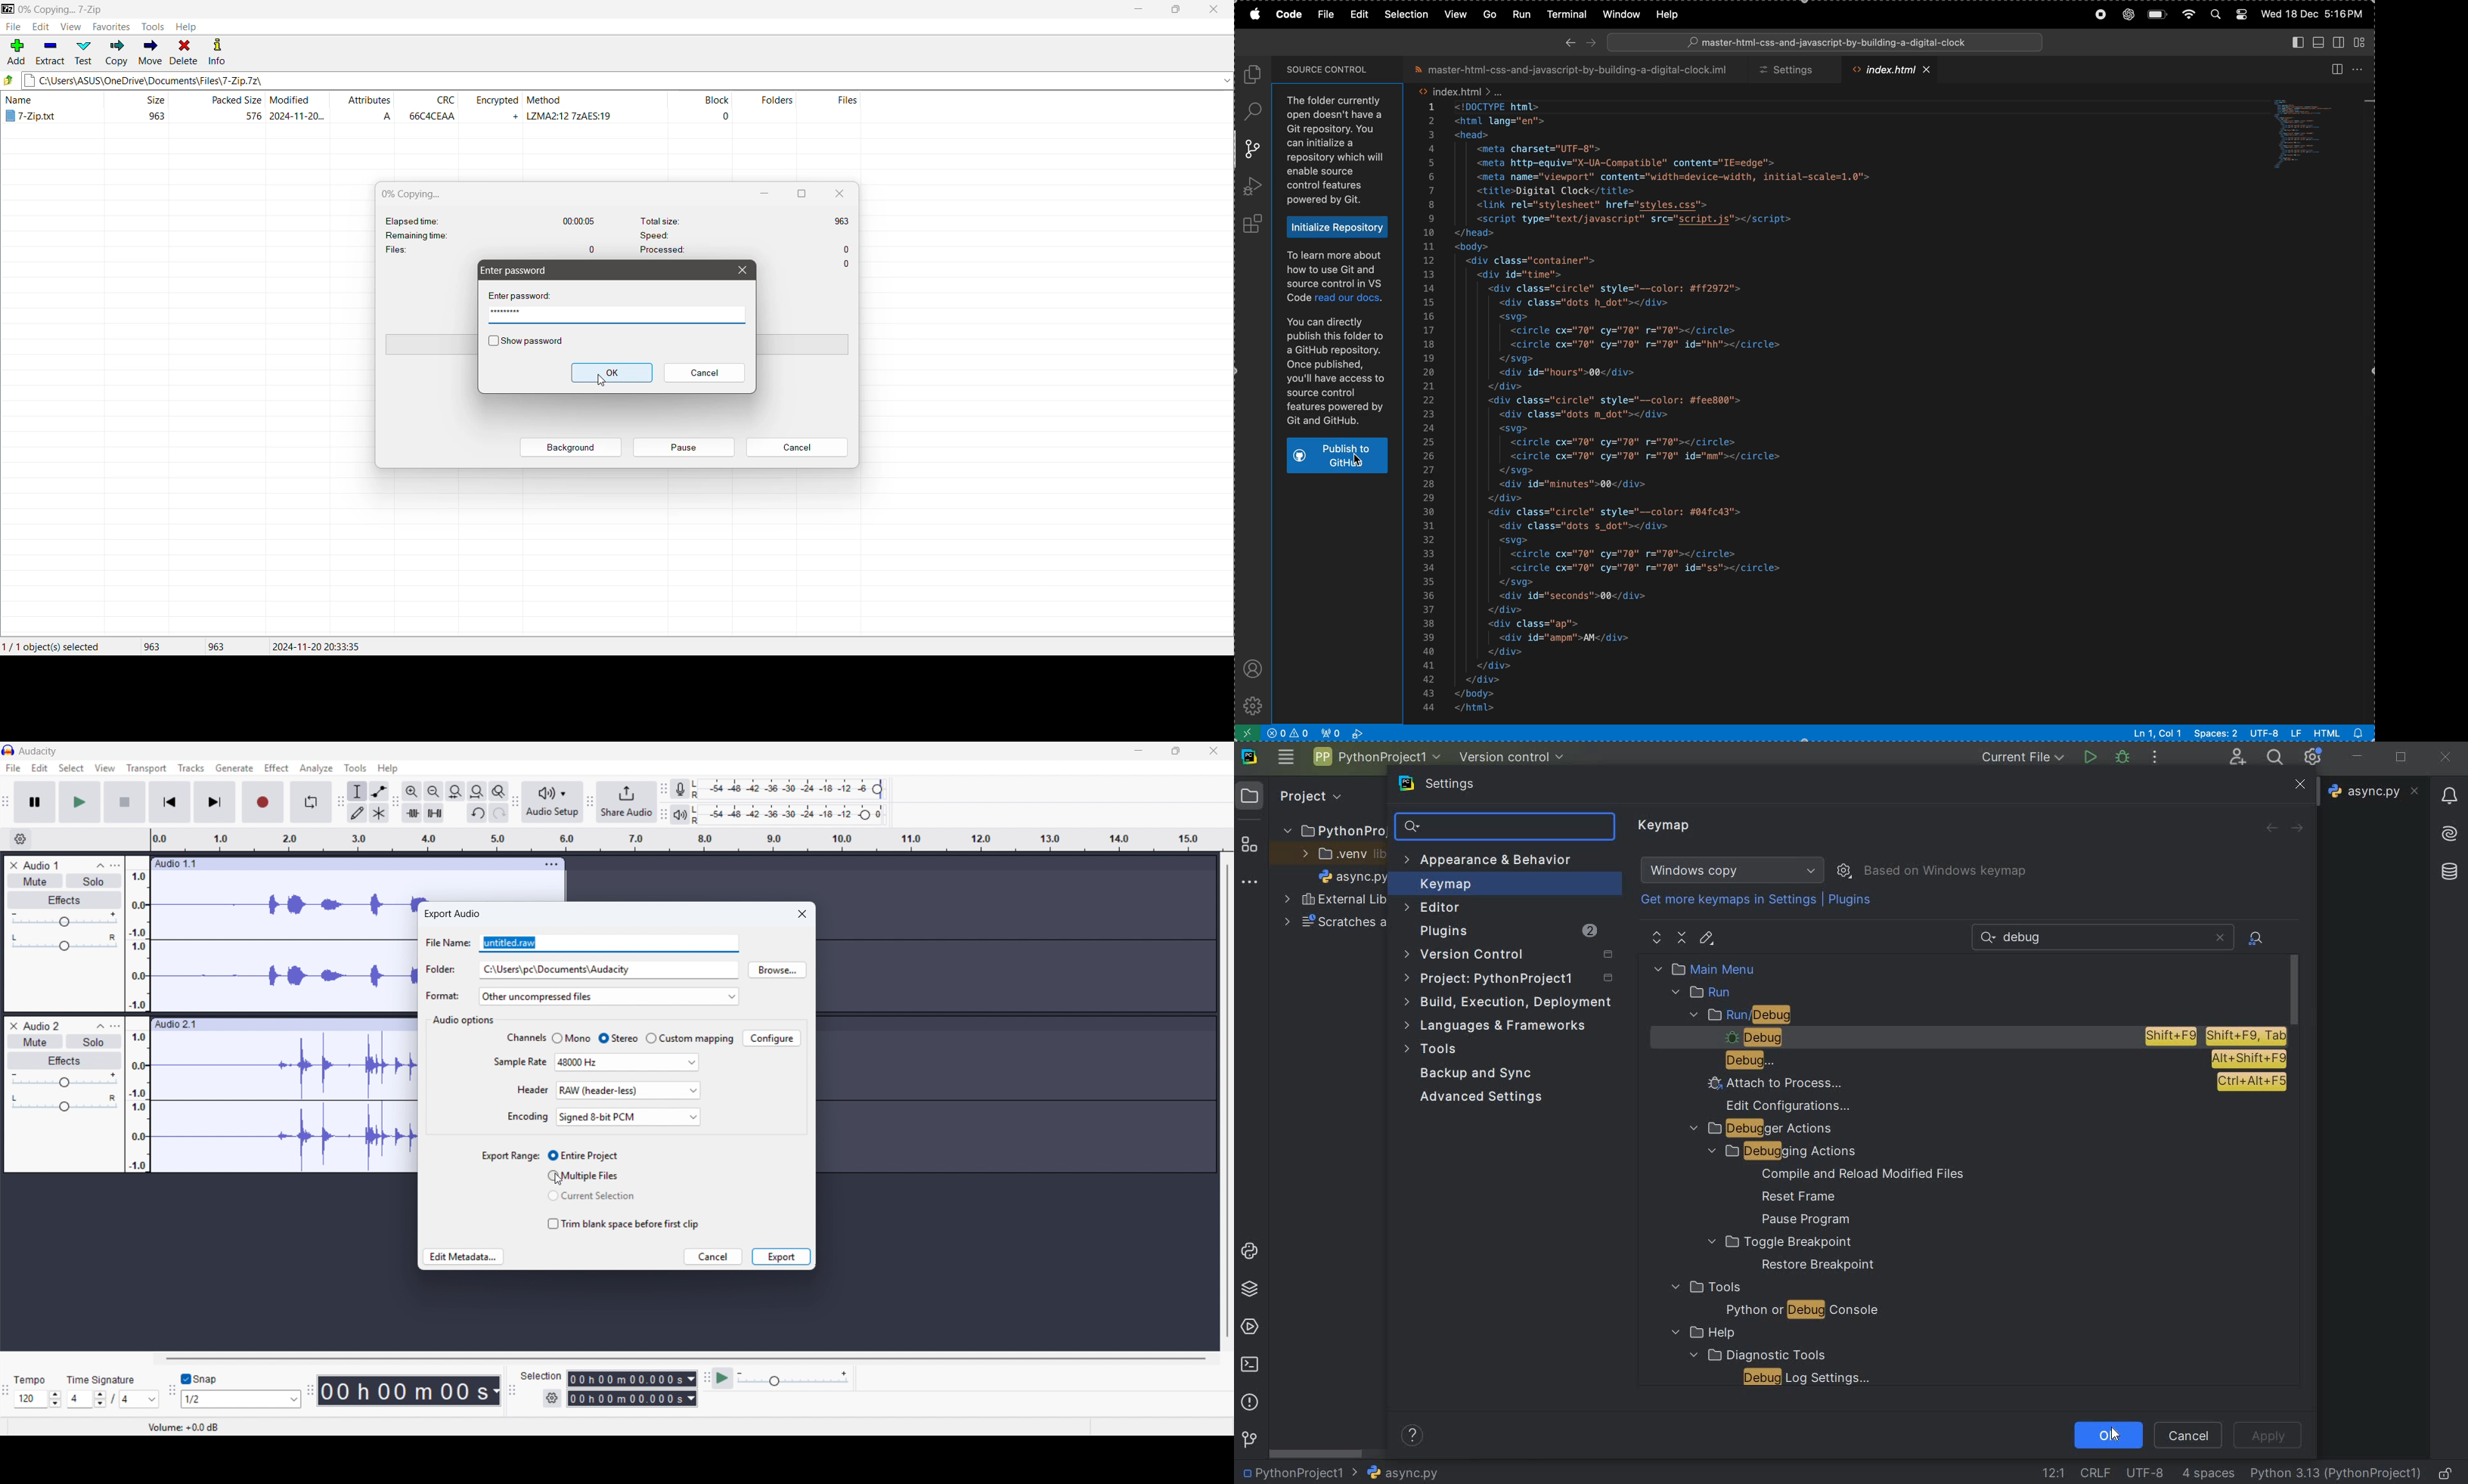 Image resolution: width=2492 pixels, height=1484 pixels. What do you see at coordinates (1291, 15) in the screenshot?
I see `code` at bounding box center [1291, 15].